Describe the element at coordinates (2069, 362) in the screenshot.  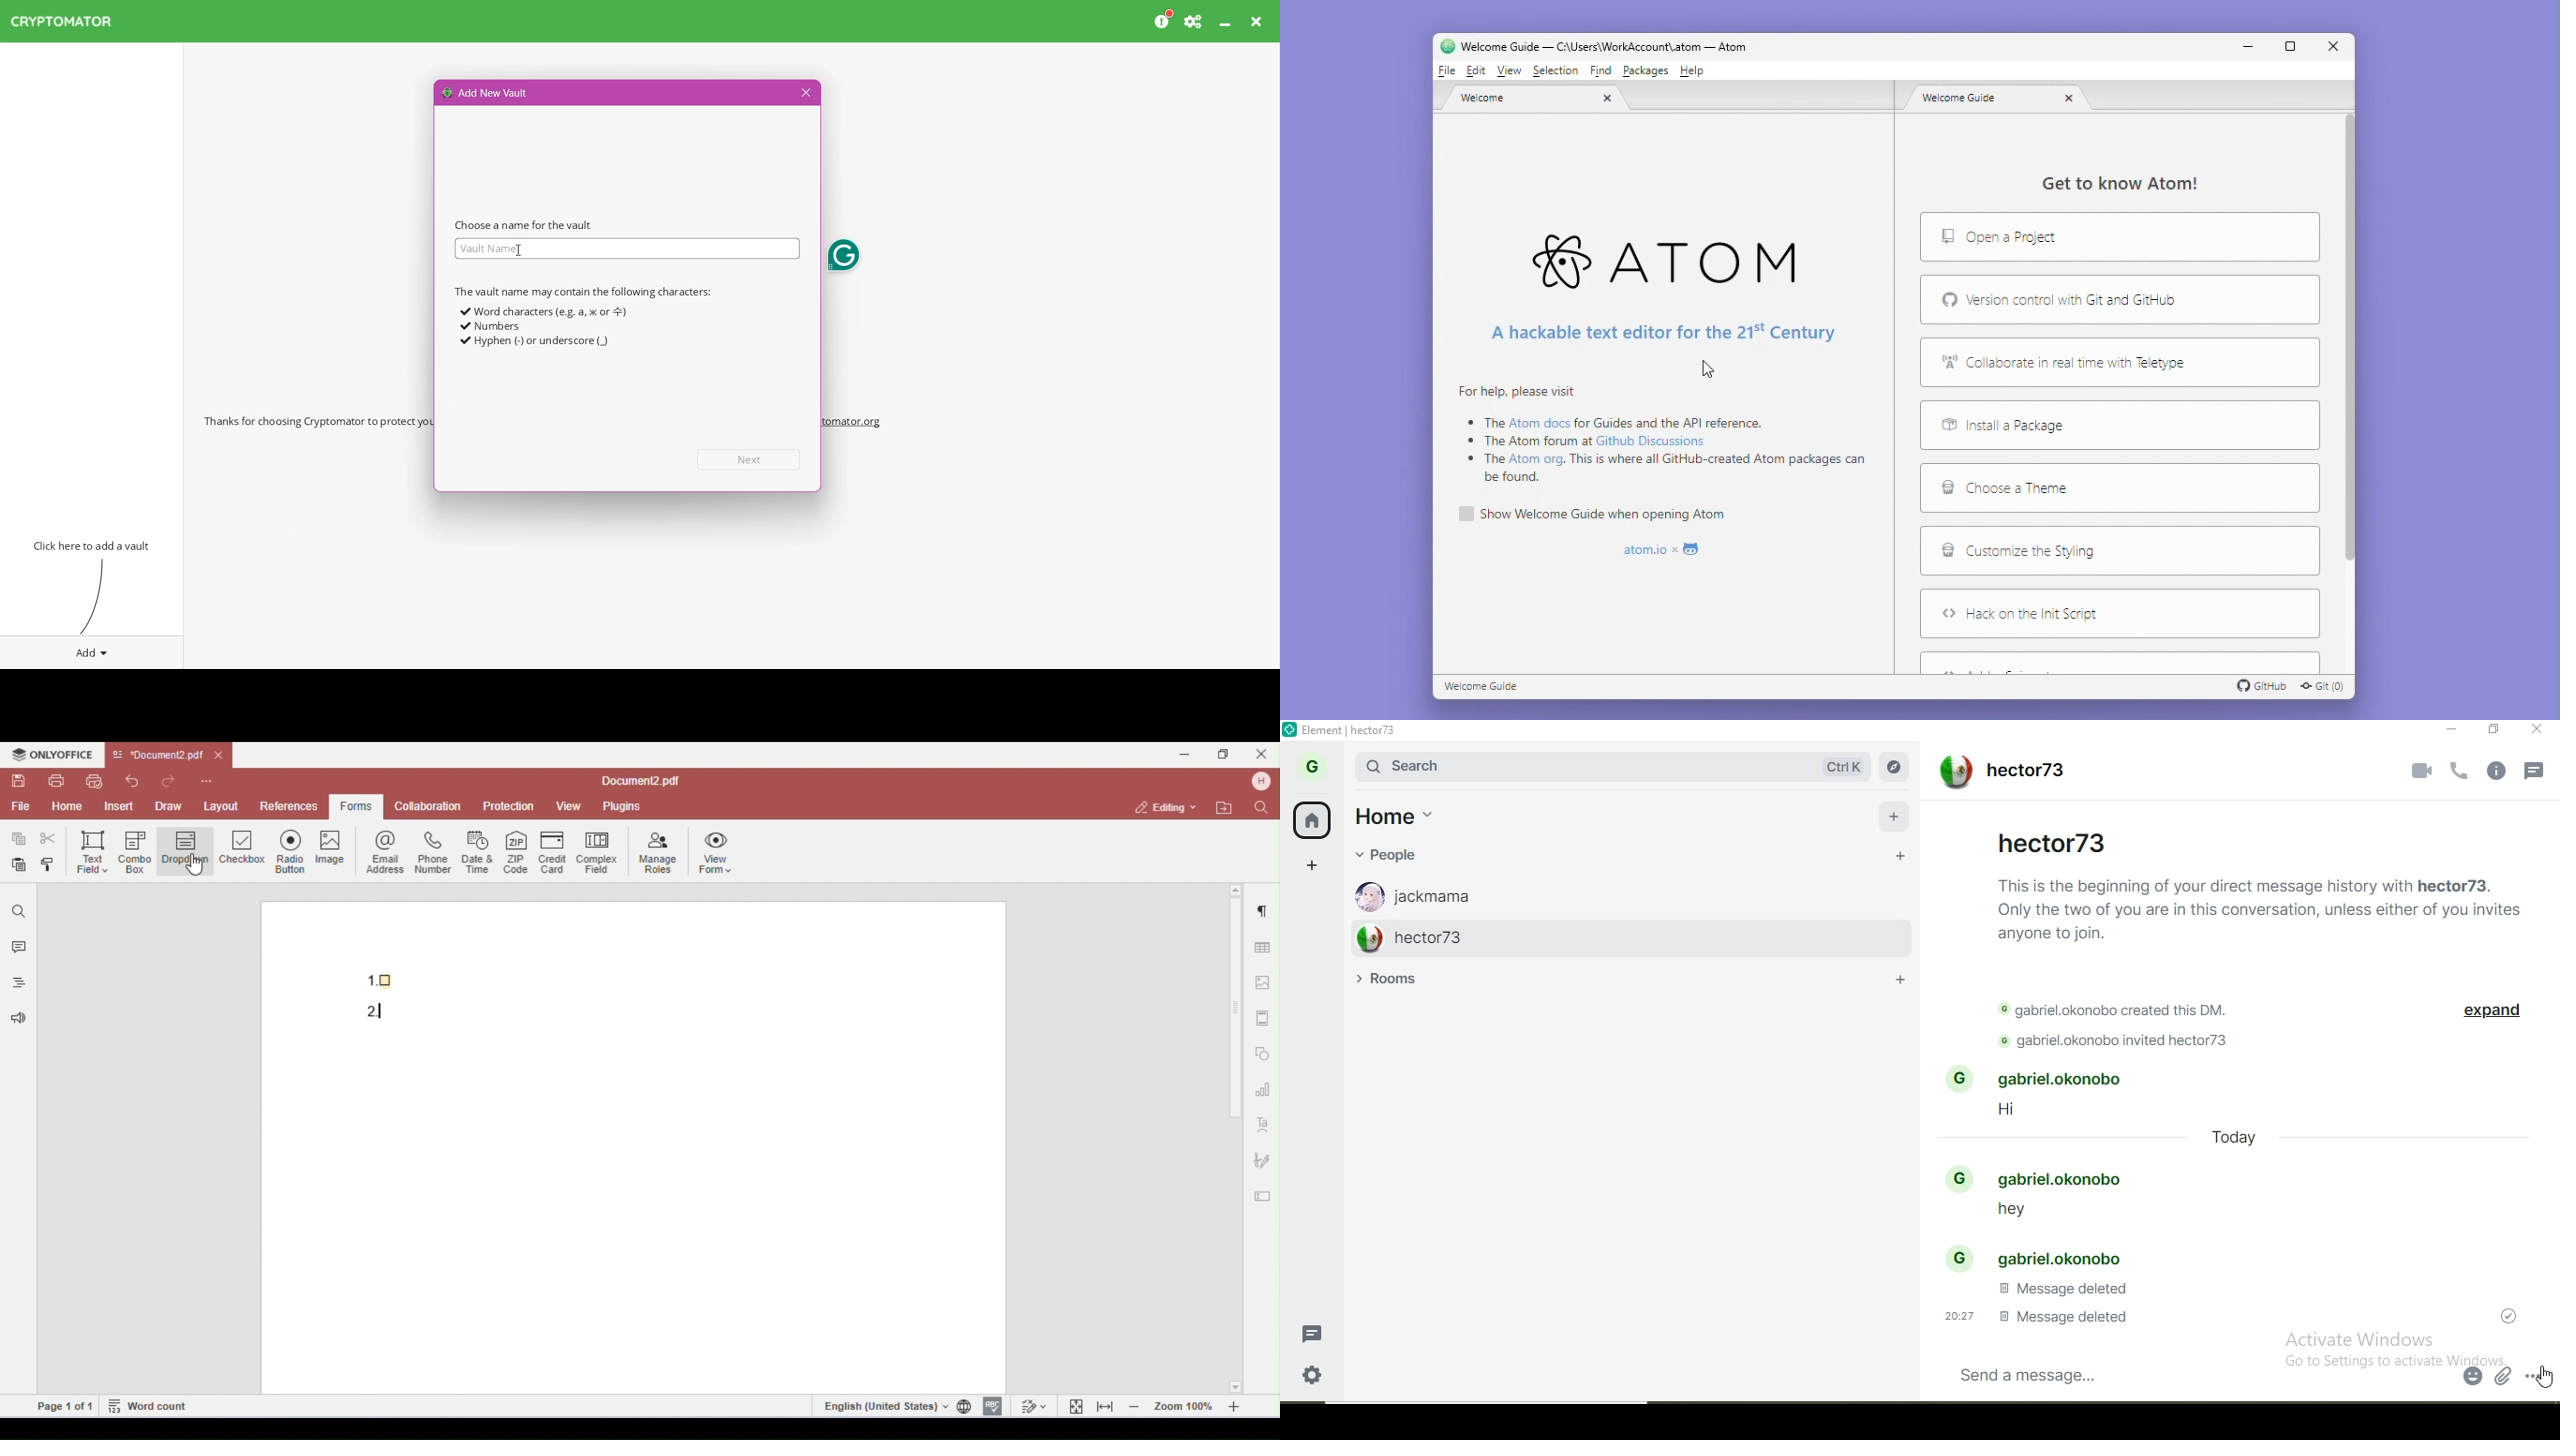
I see `Collaborate in real time with teletype` at that location.